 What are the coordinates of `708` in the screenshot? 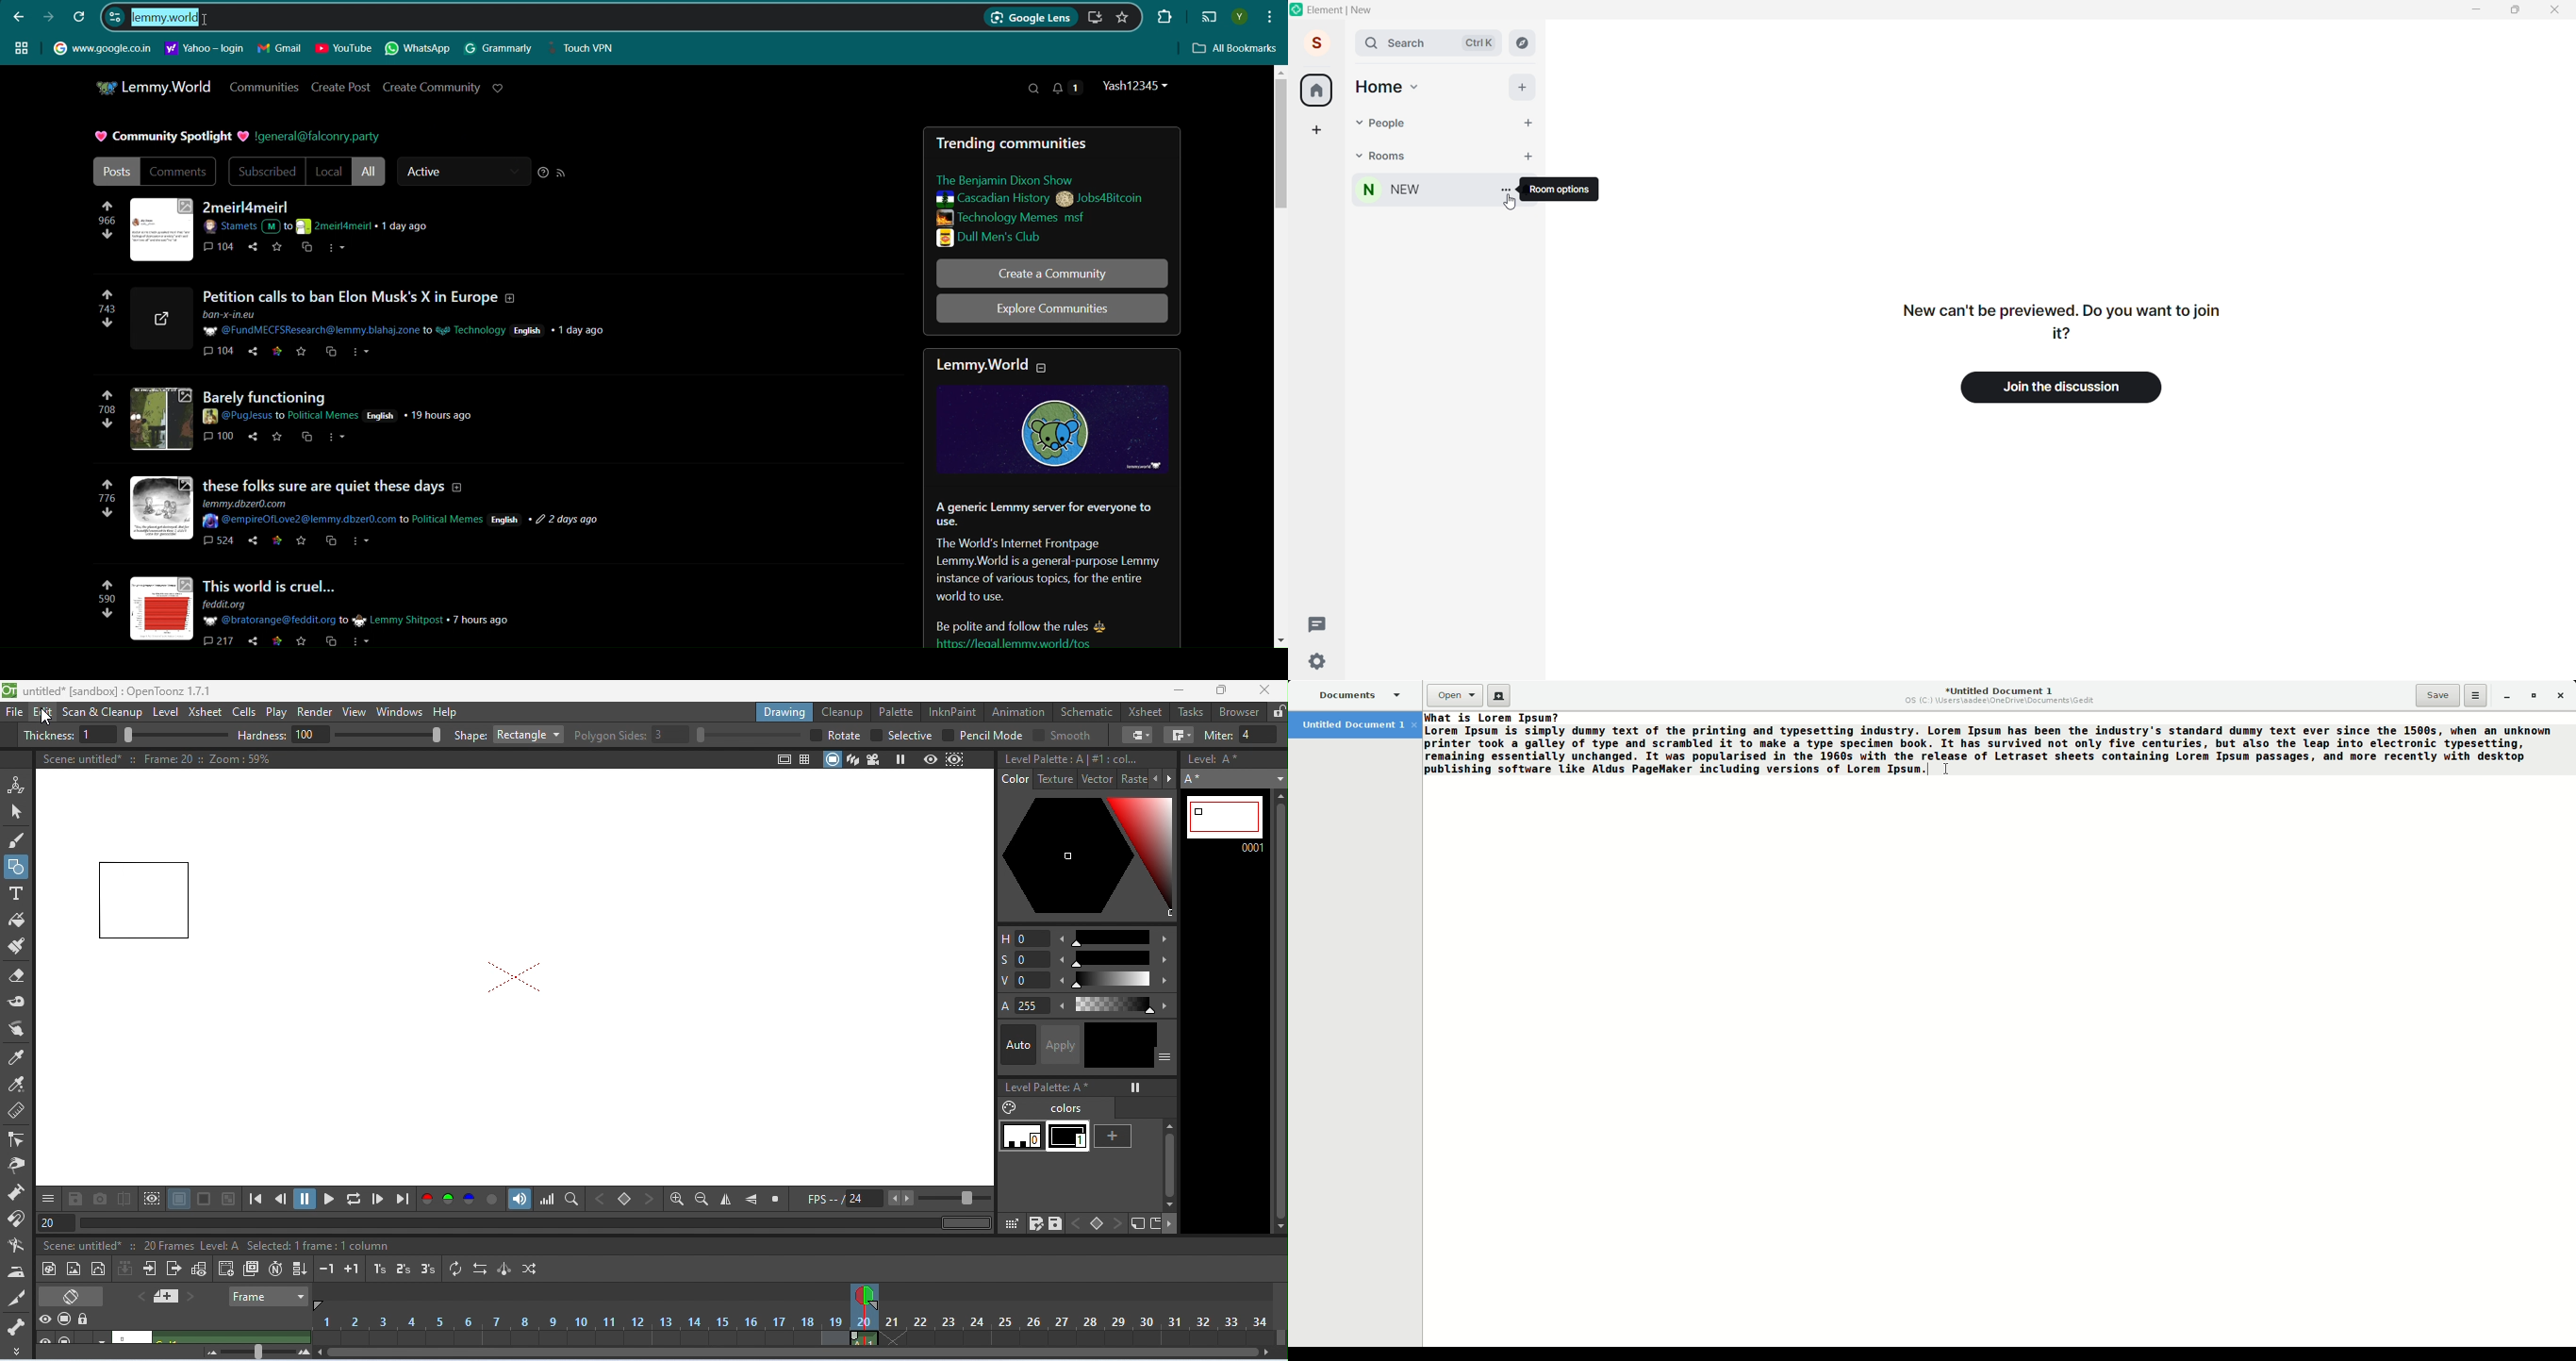 It's located at (107, 412).